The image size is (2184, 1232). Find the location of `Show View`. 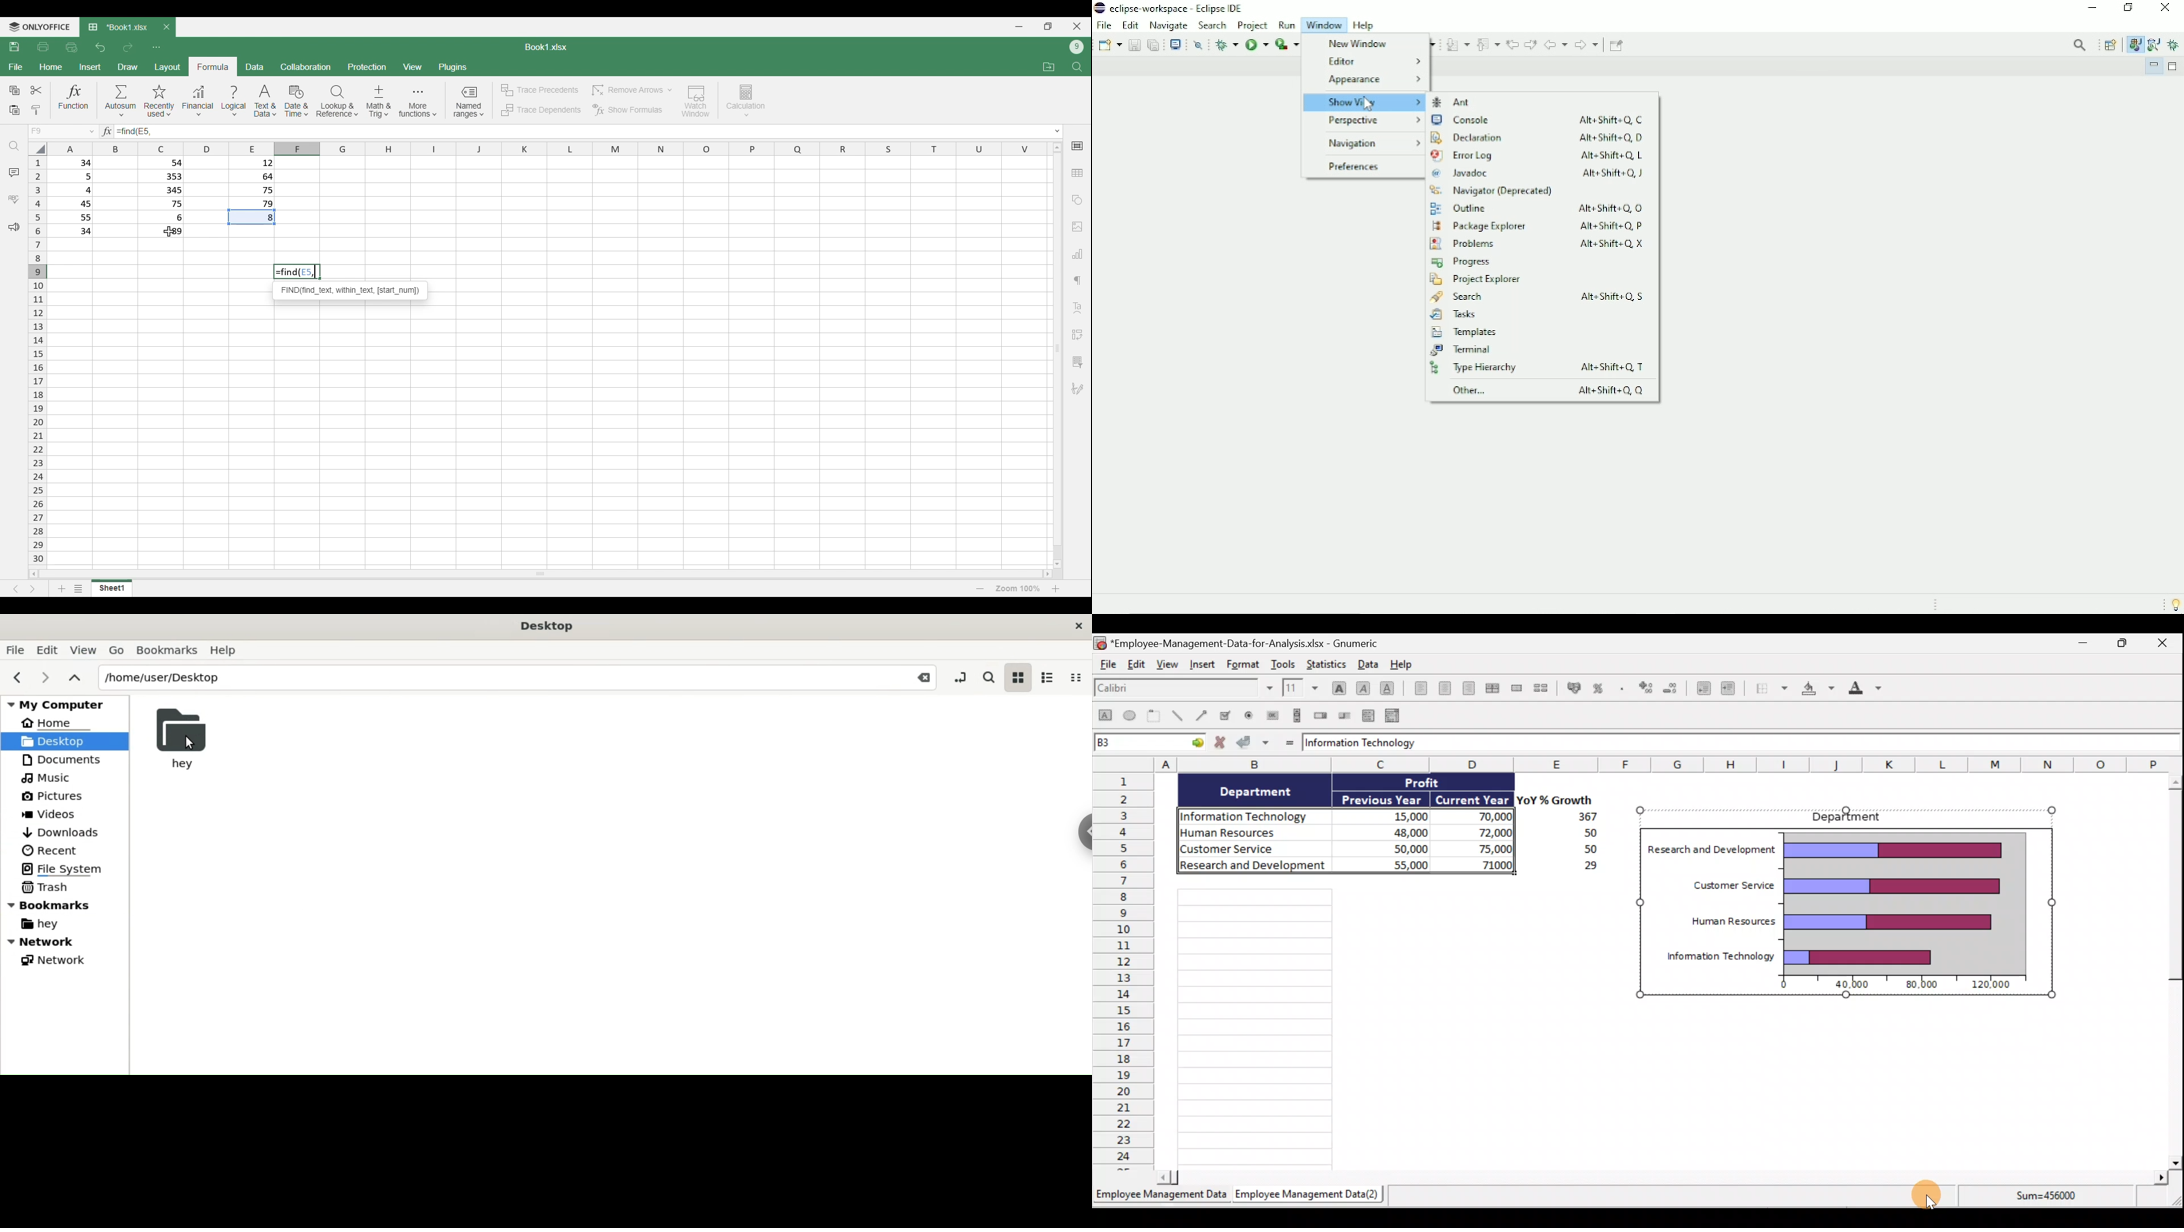

Show View is located at coordinates (1363, 102).